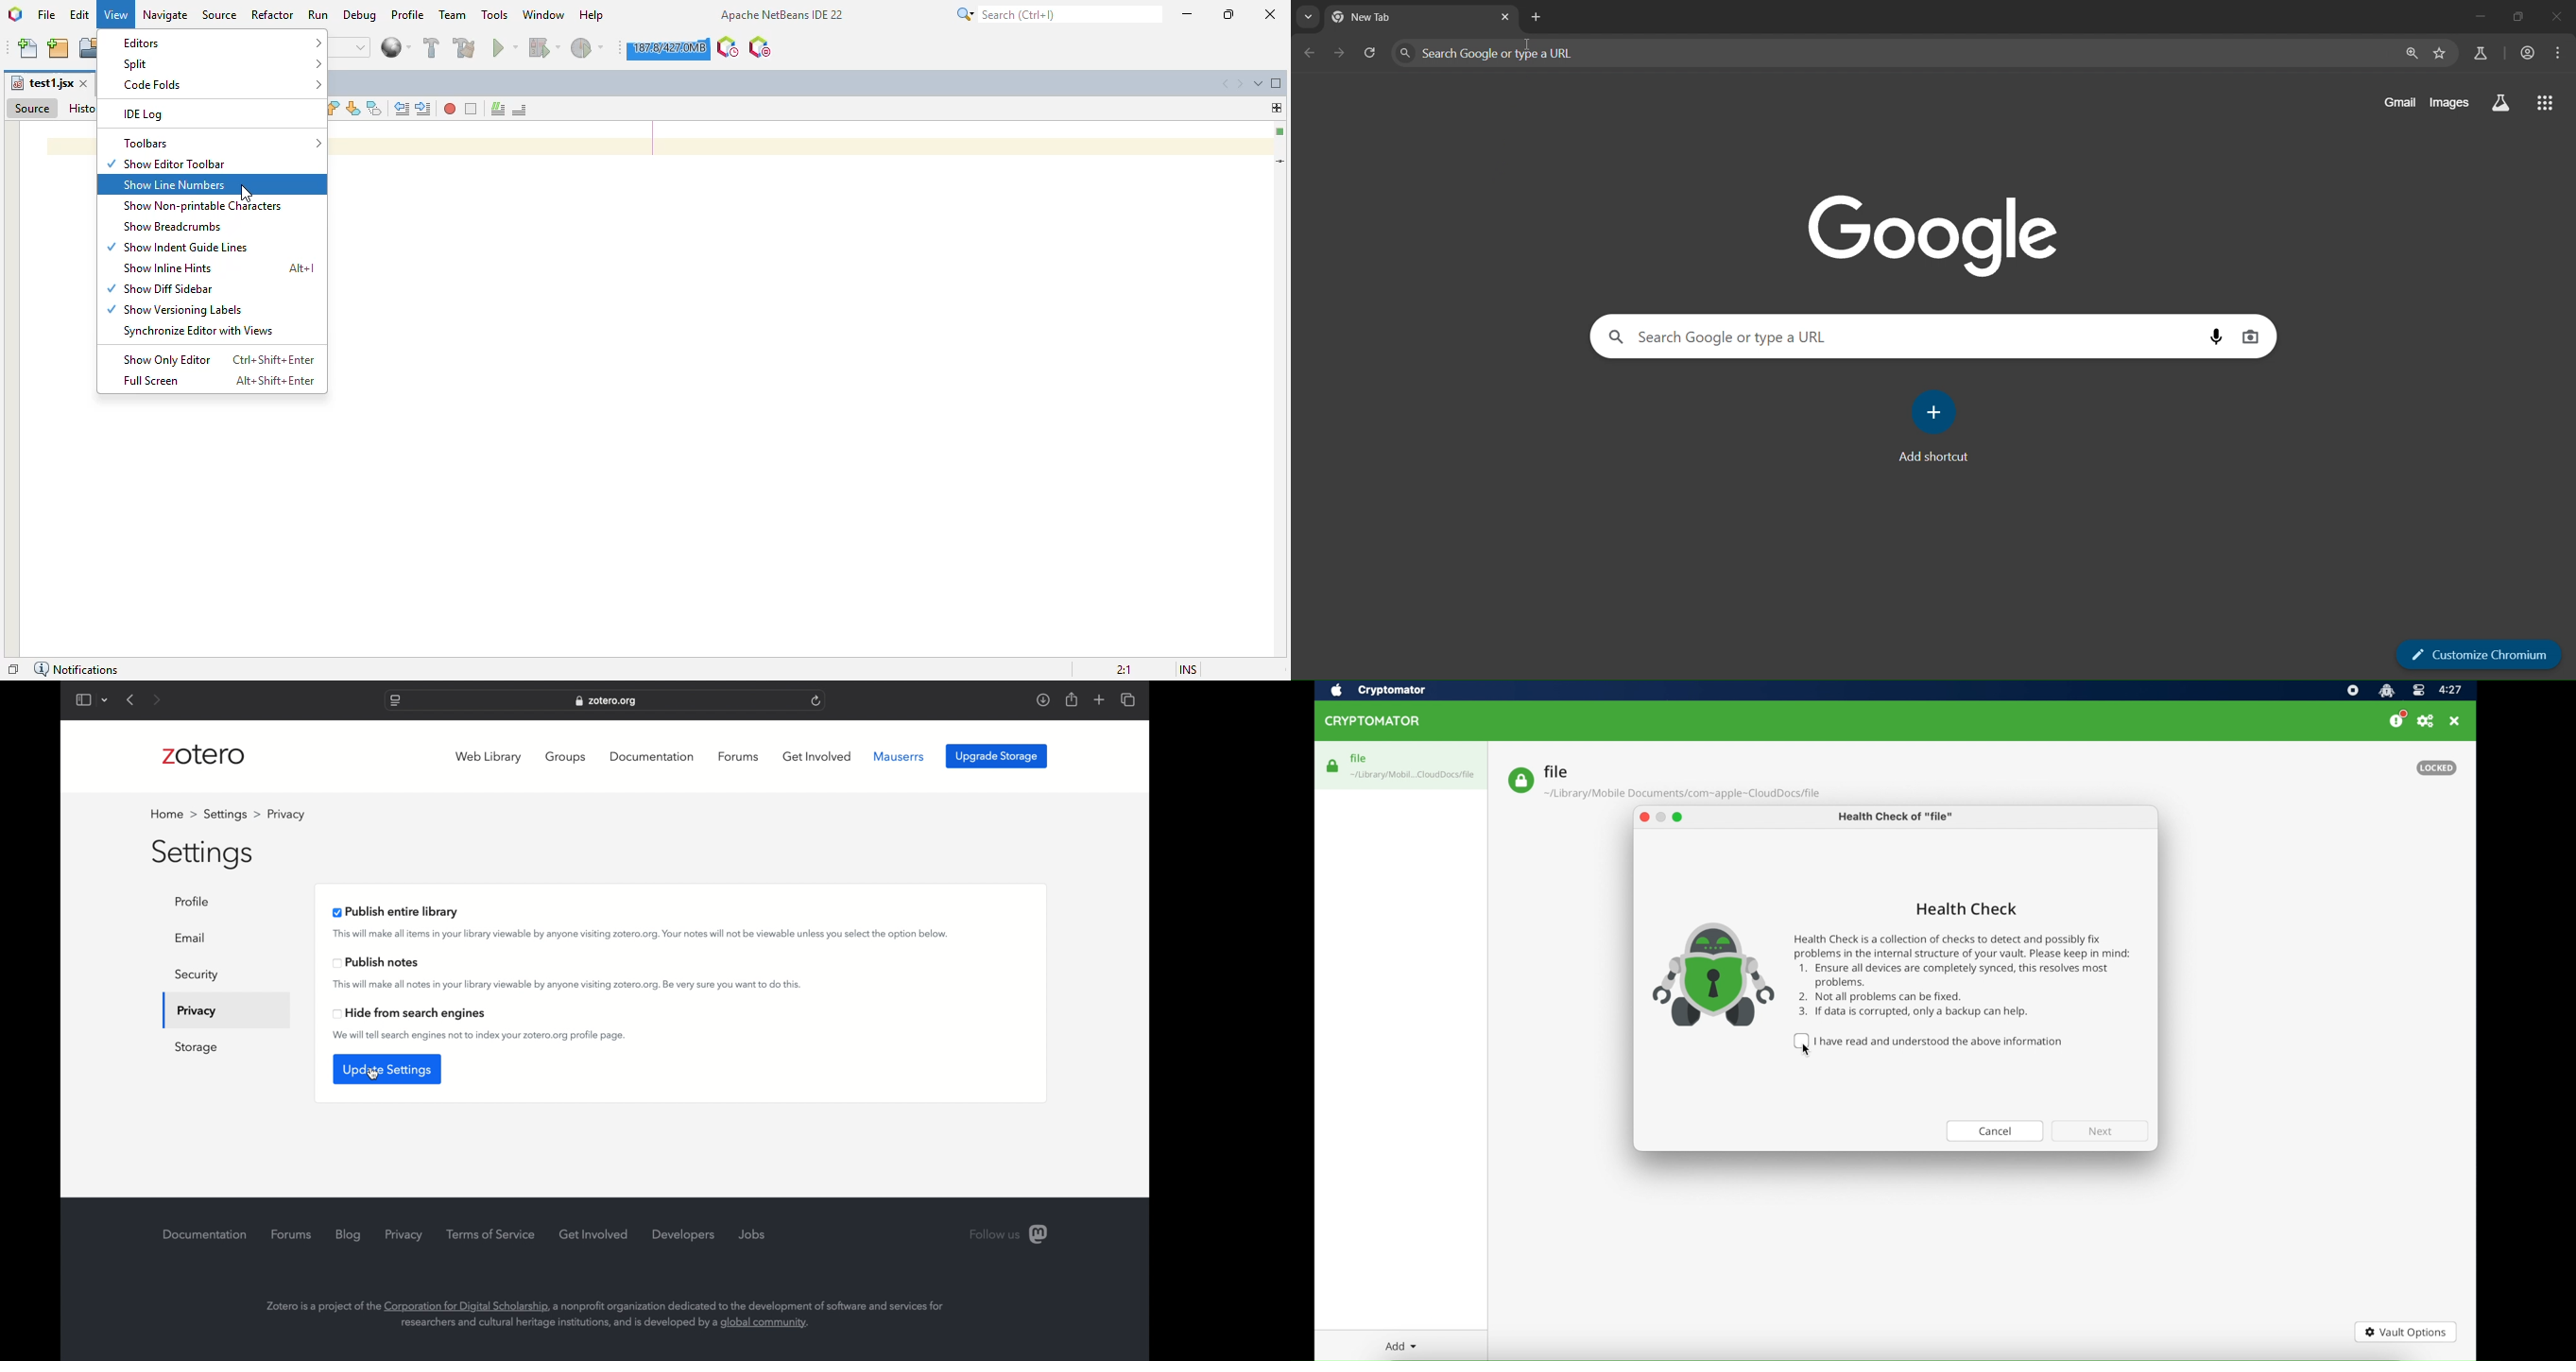  Describe the element at coordinates (377, 963) in the screenshot. I see `publish notes` at that location.